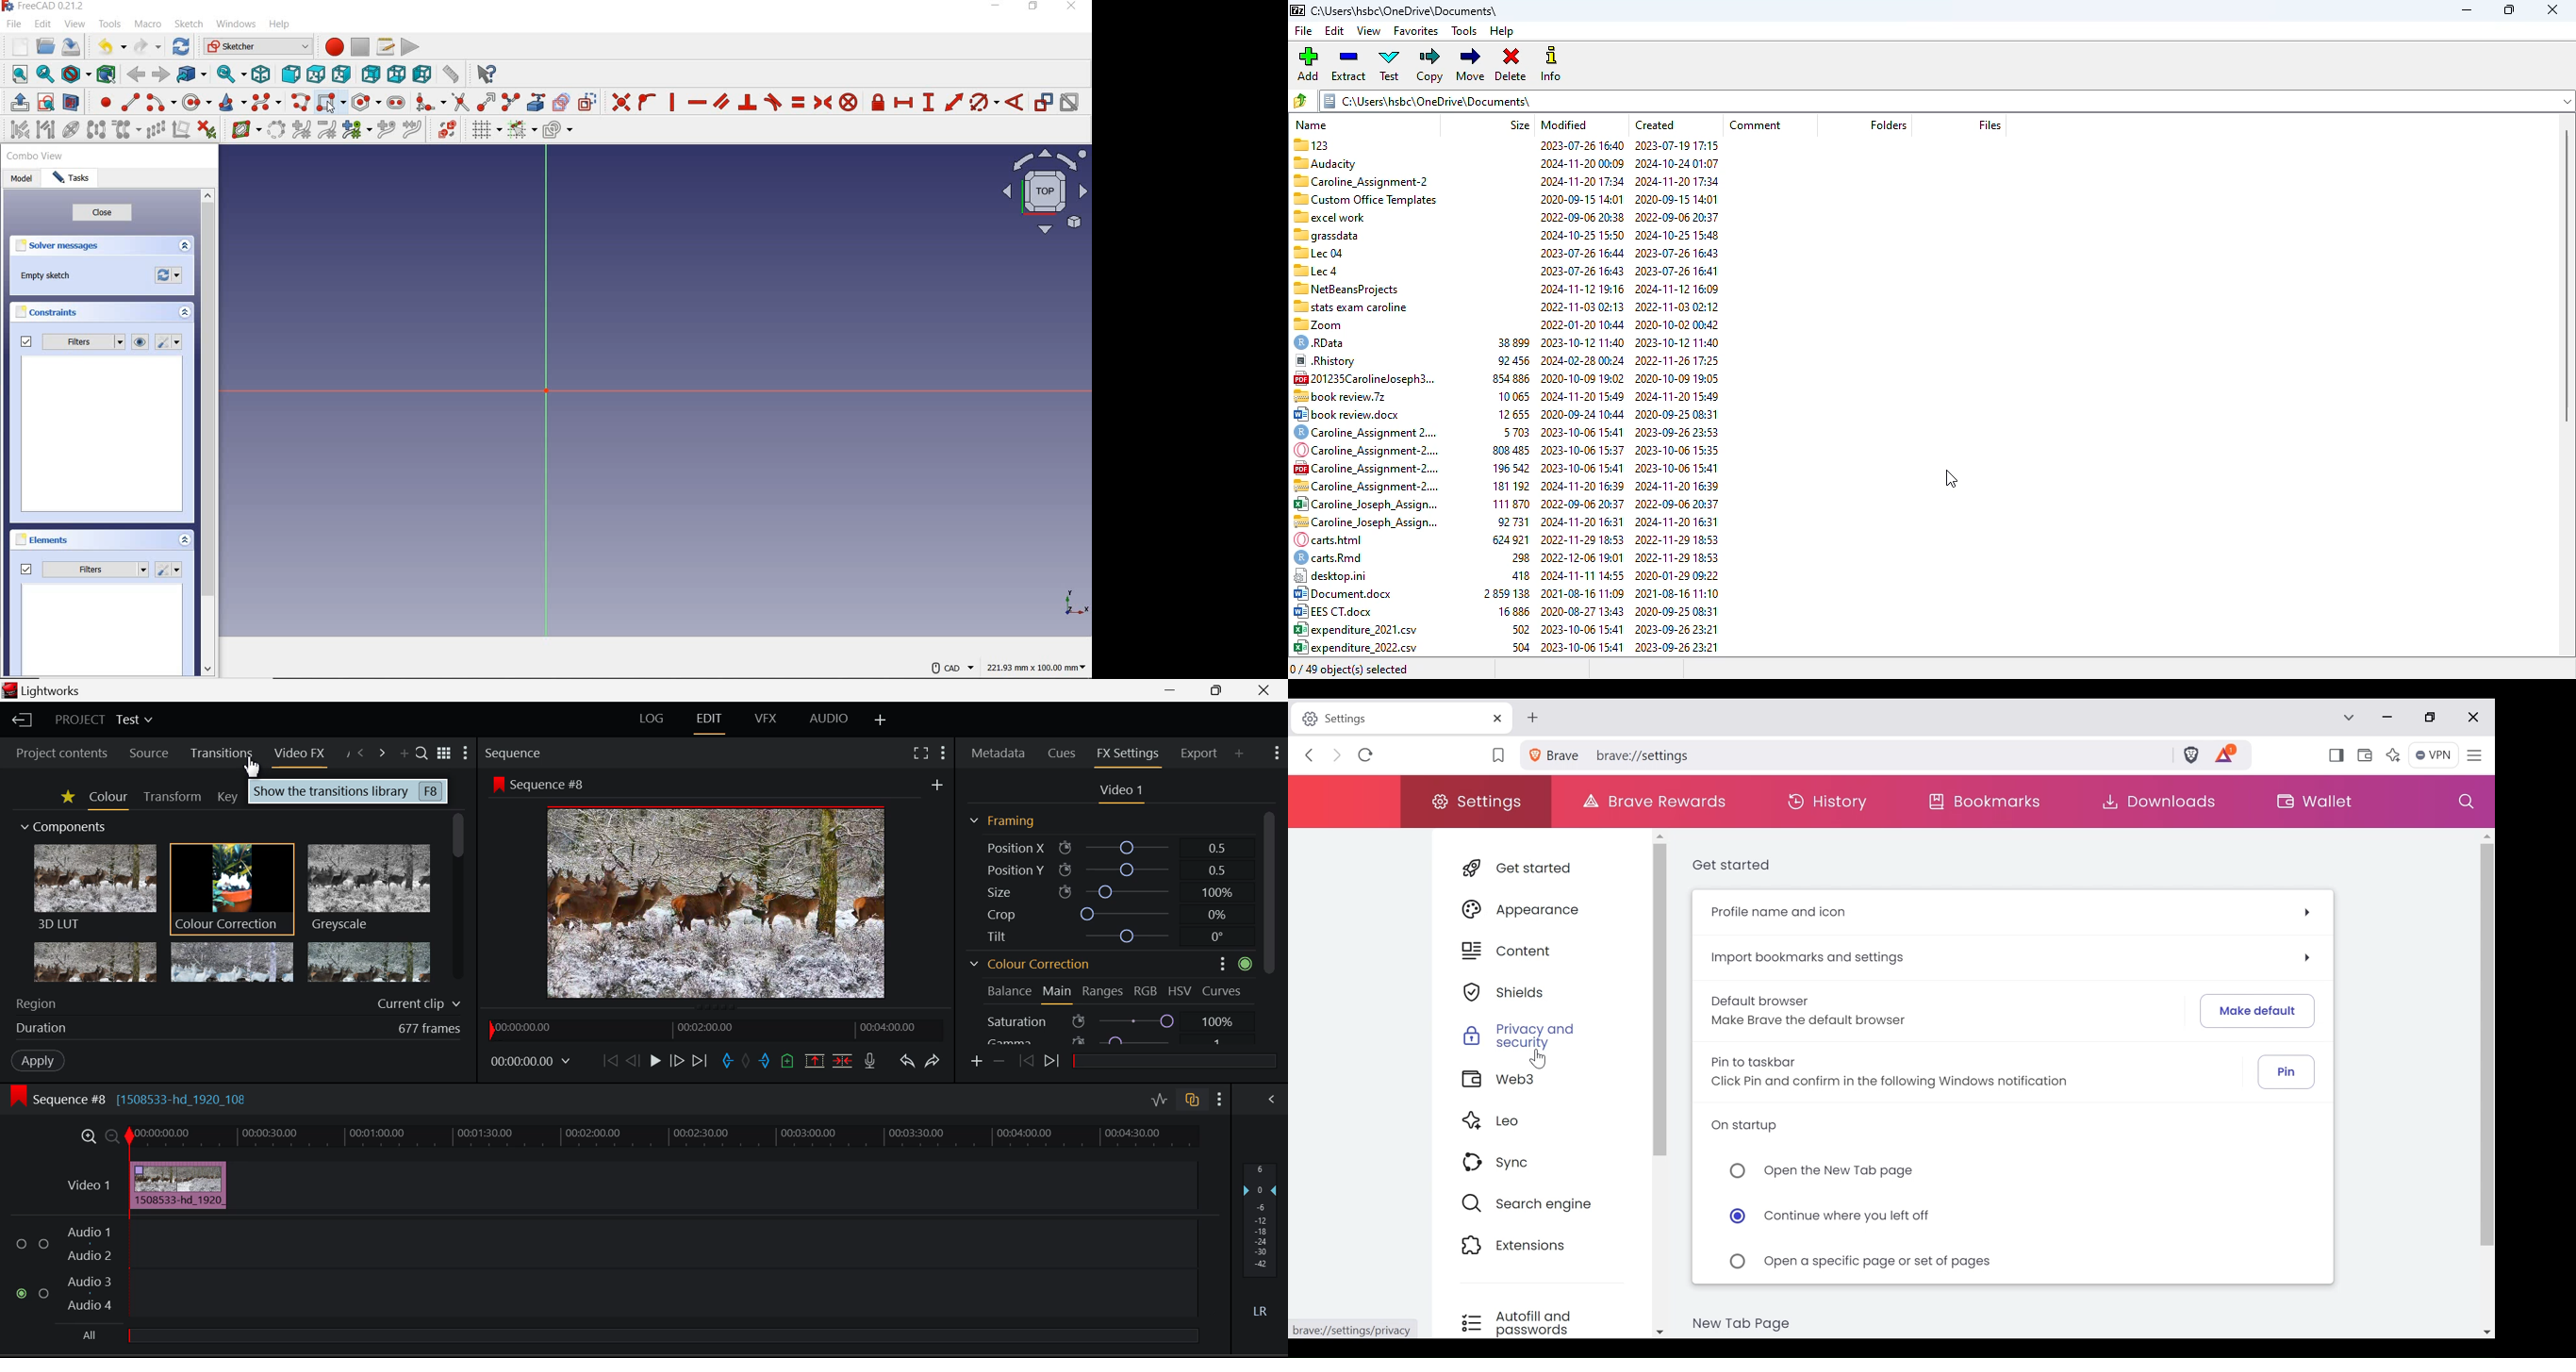 This screenshot has width=2576, height=1372. Describe the element at coordinates (137, 75) in the screenshot. I see `back` at that location.